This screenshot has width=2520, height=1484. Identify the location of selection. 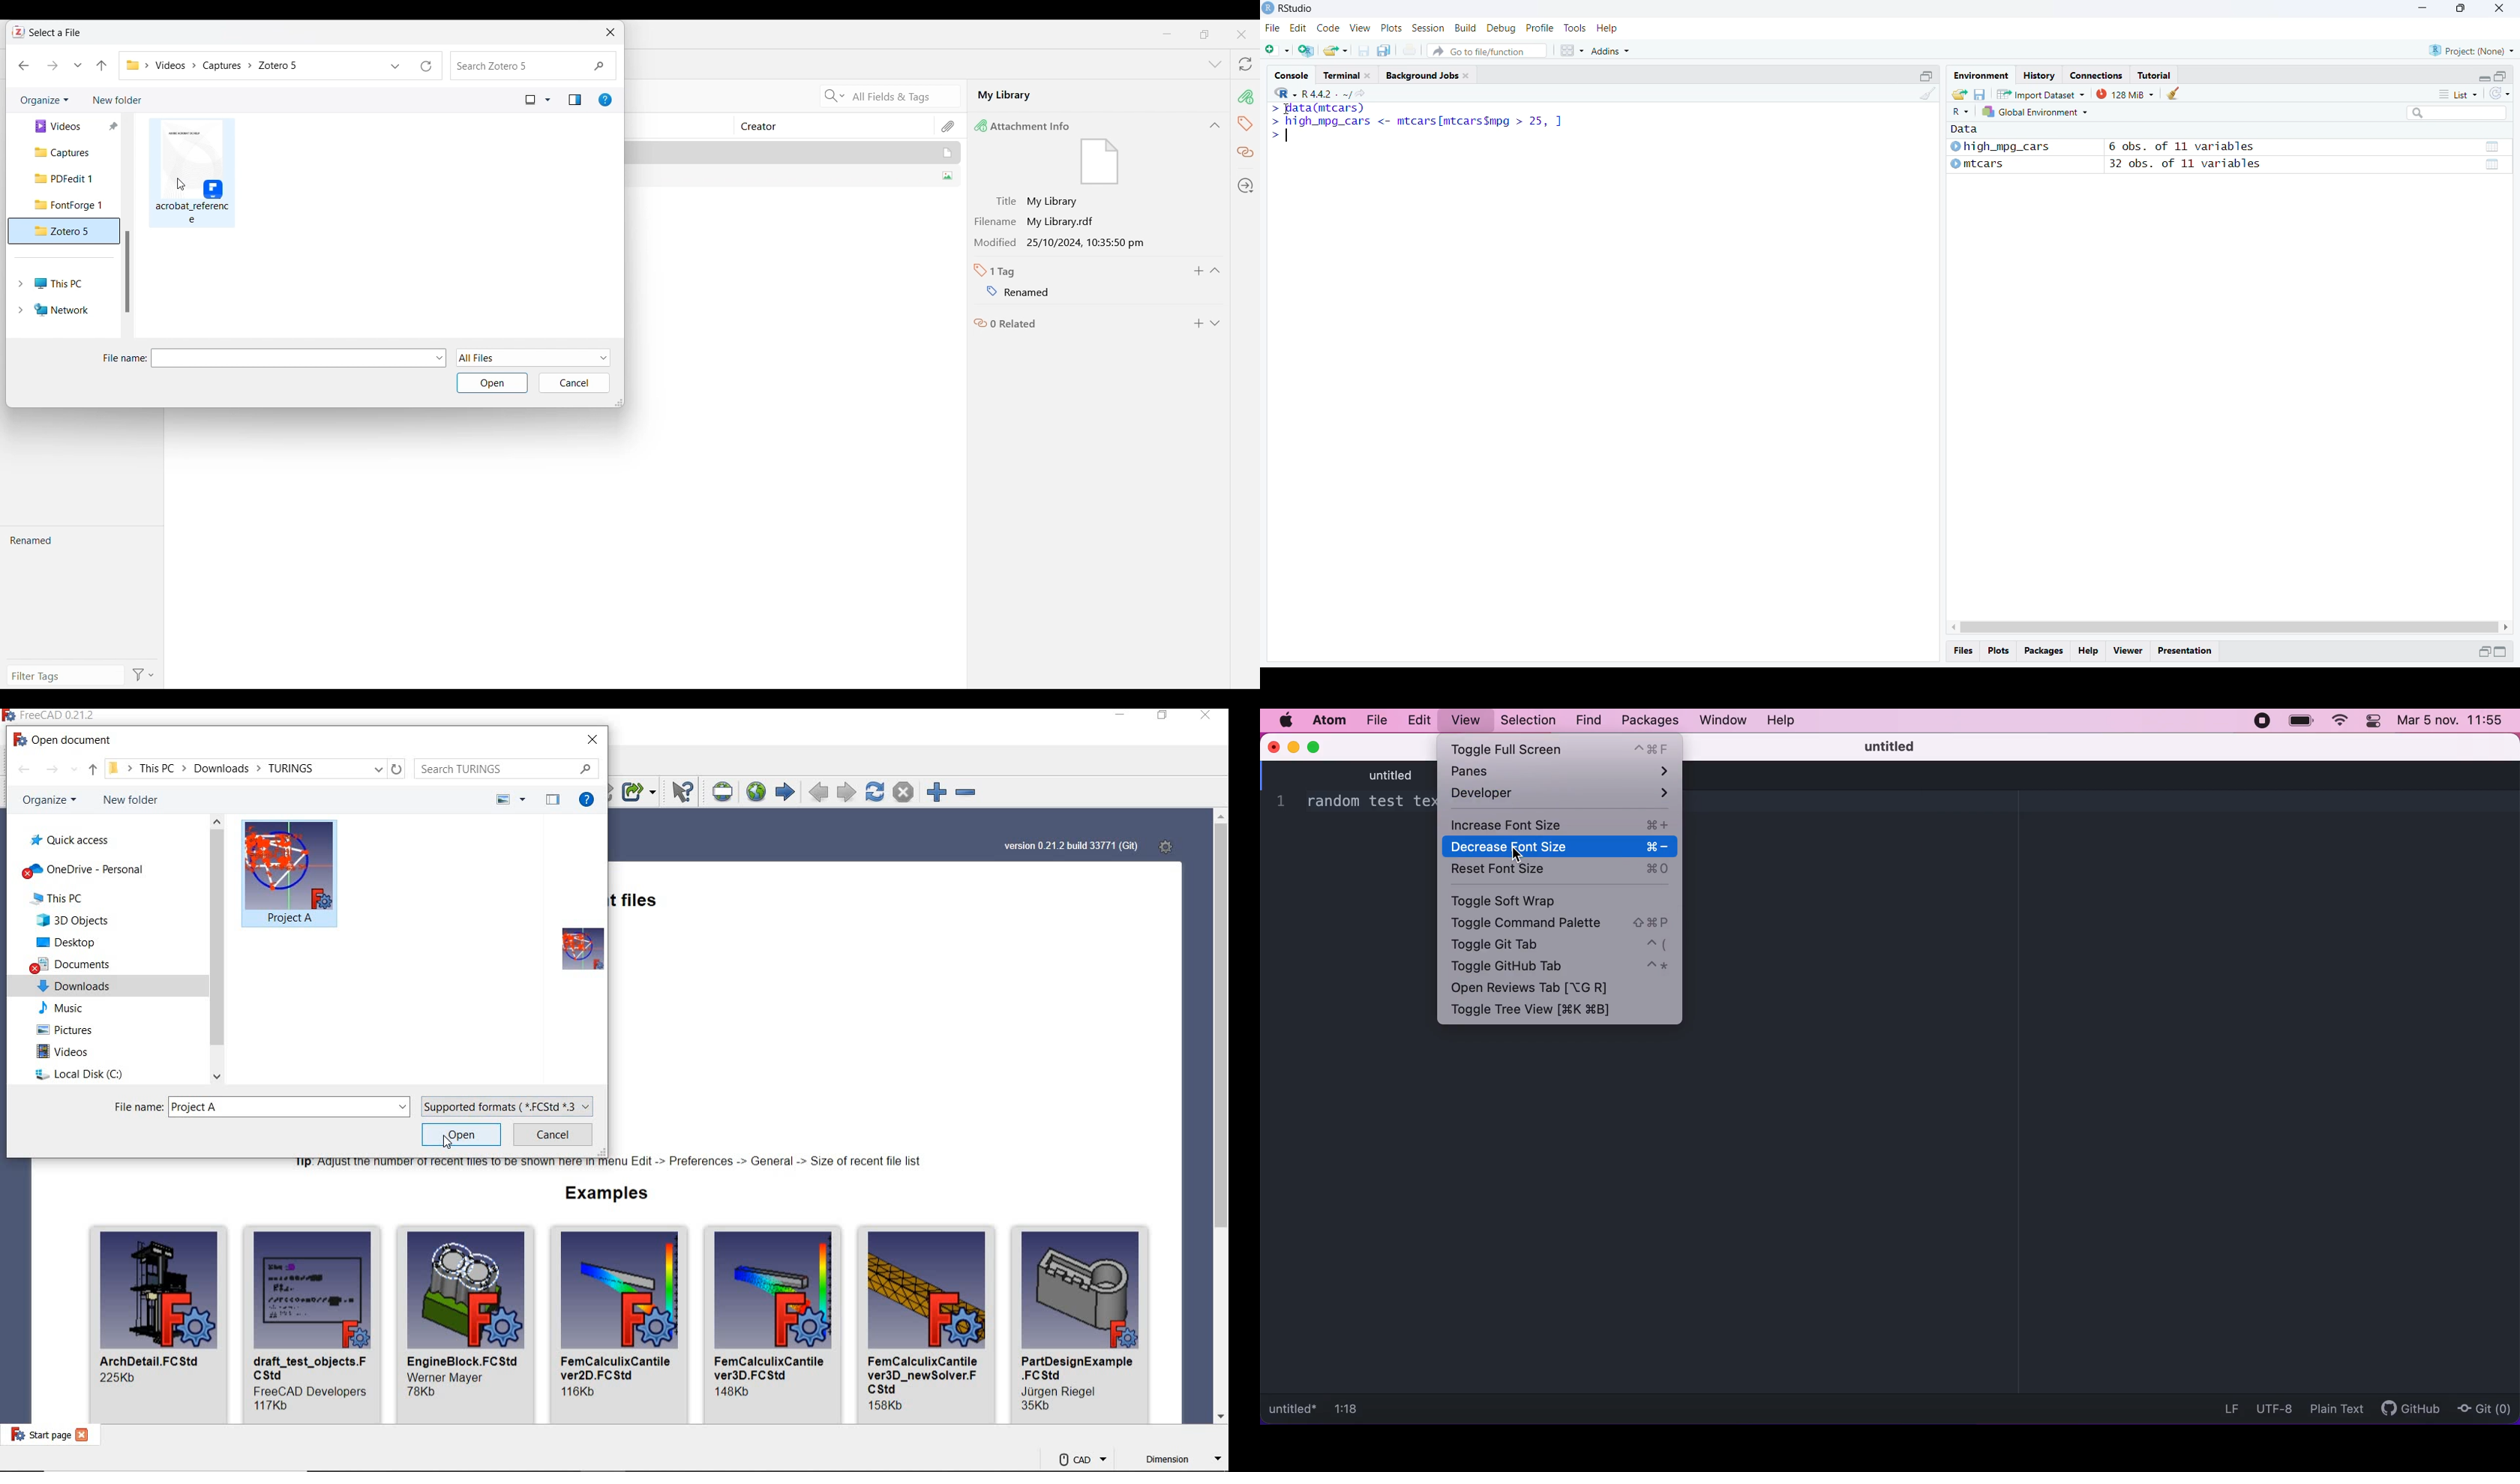
(1531, 720).